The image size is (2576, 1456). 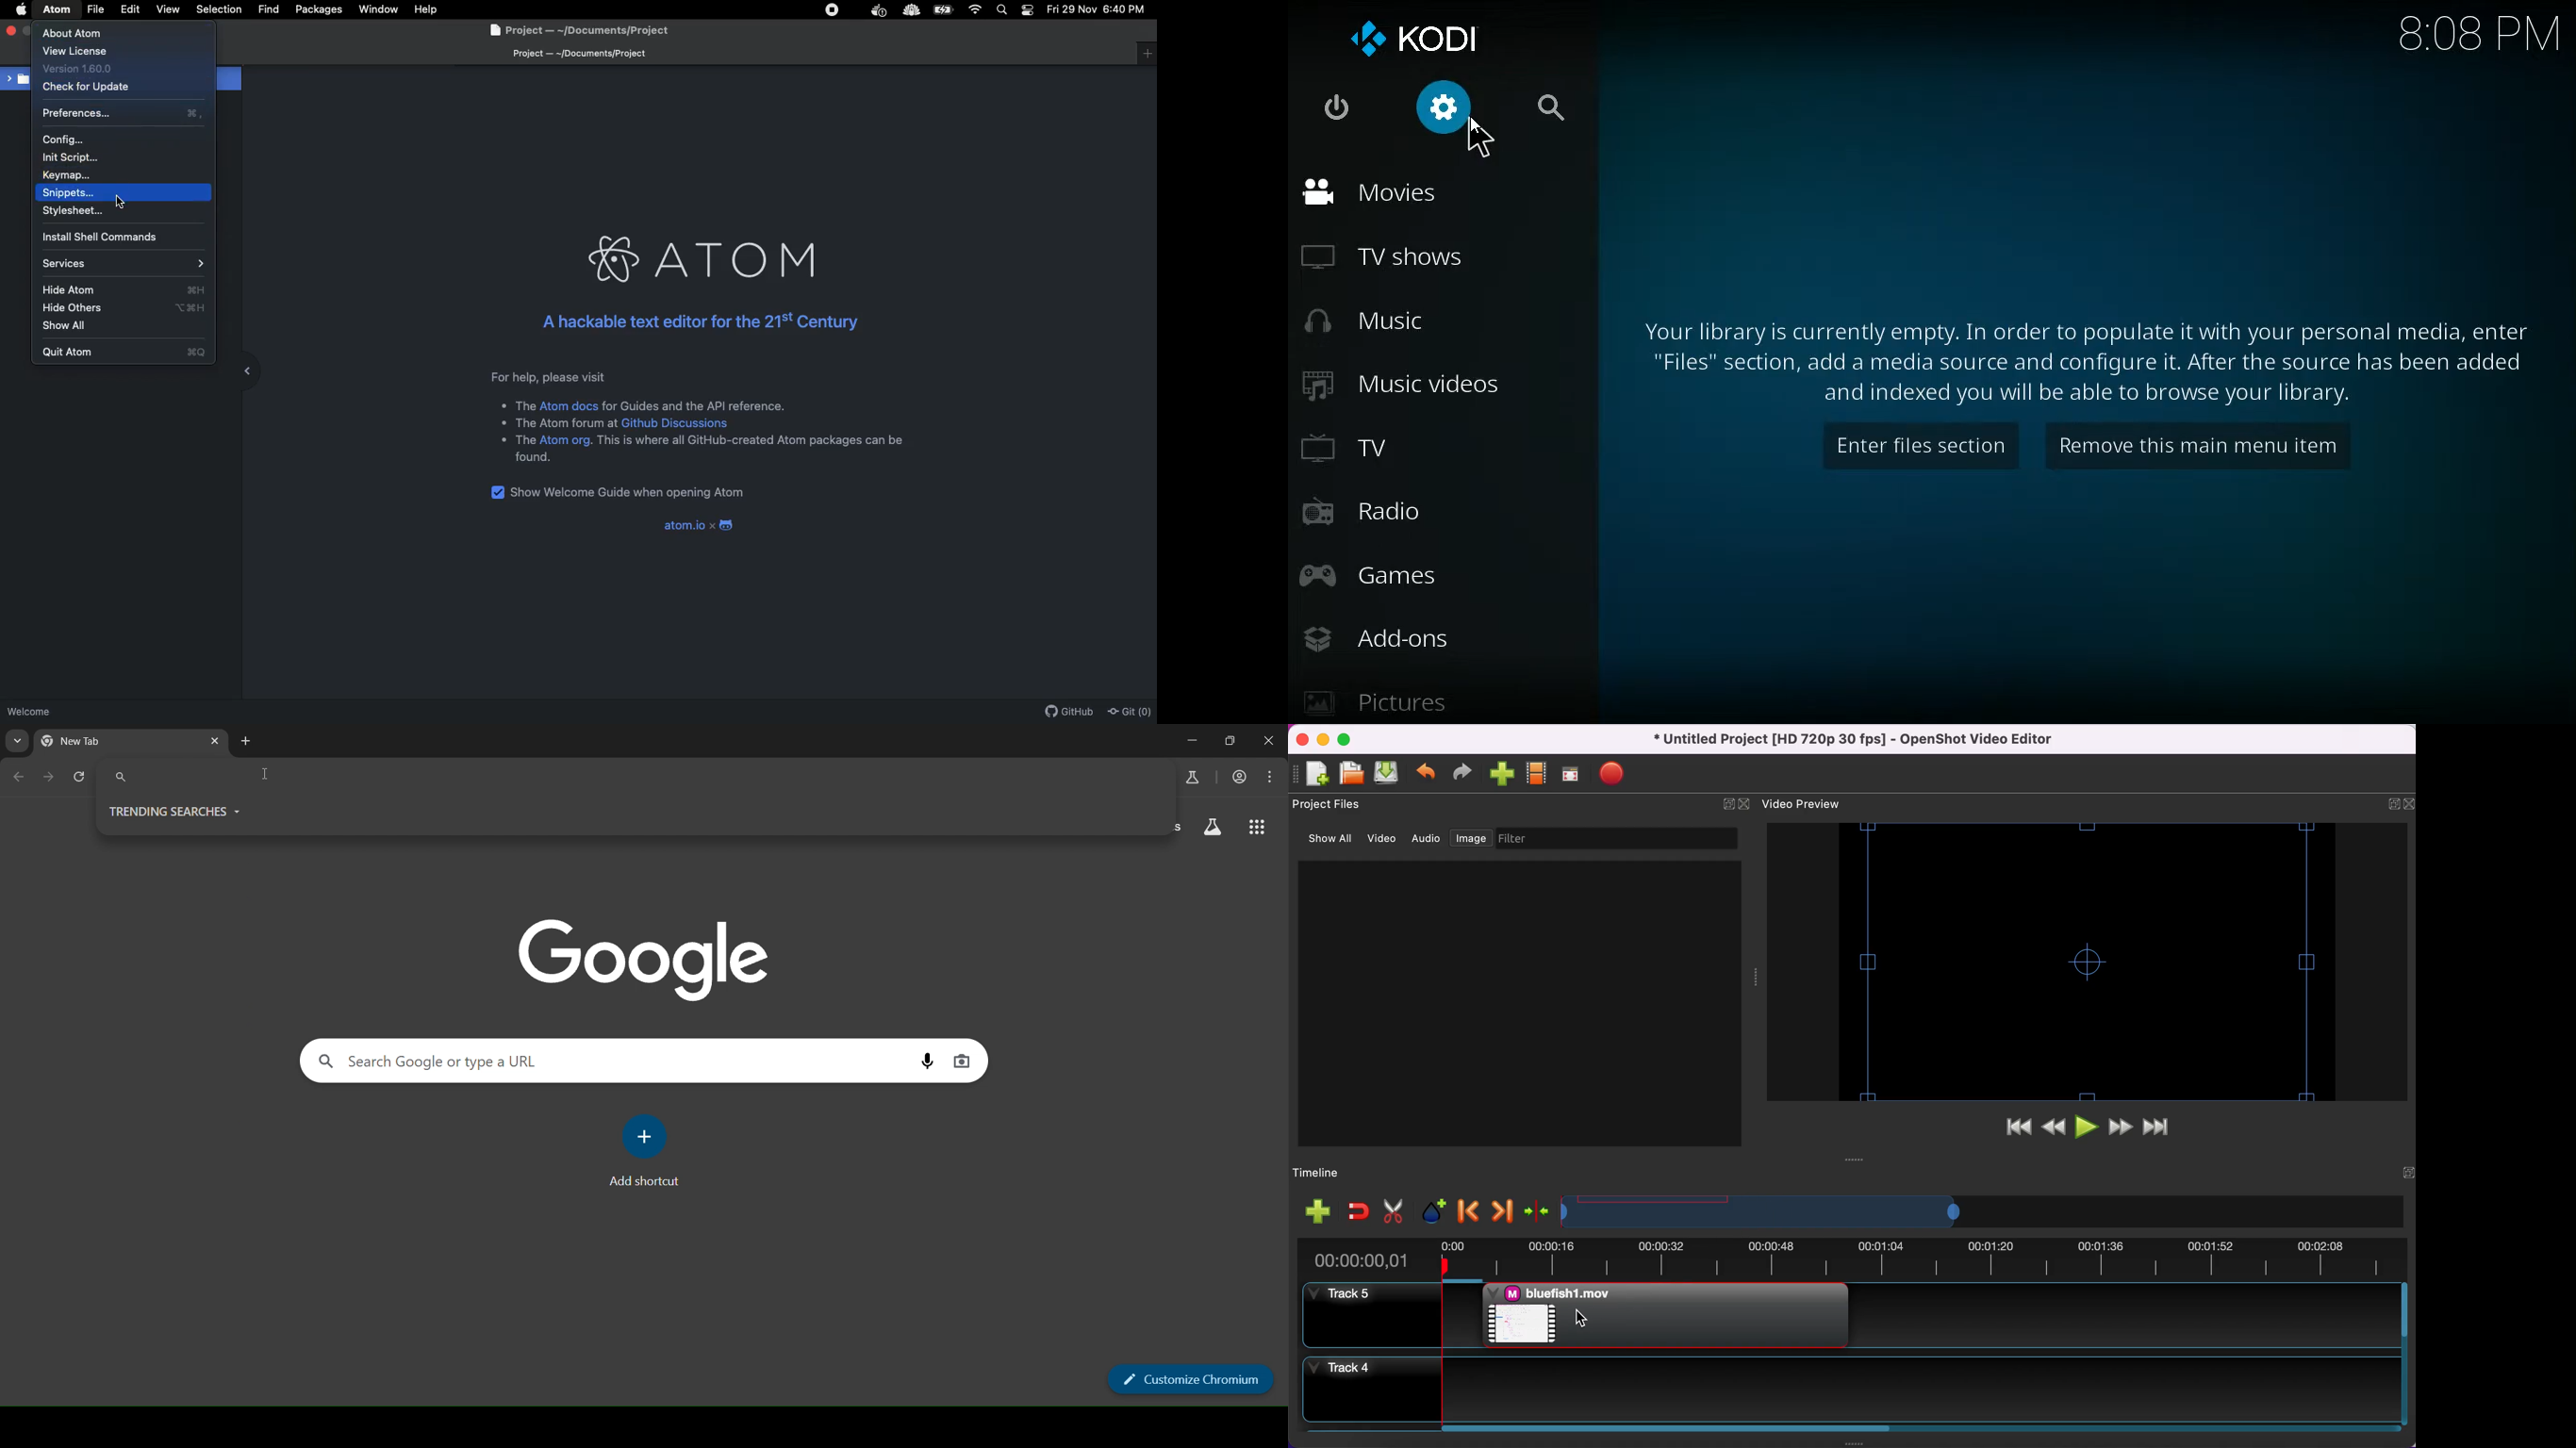 What do you see at coordinates (76, 33) in the screenshot?
I see `About Atom` at bounding box center [76, 33].